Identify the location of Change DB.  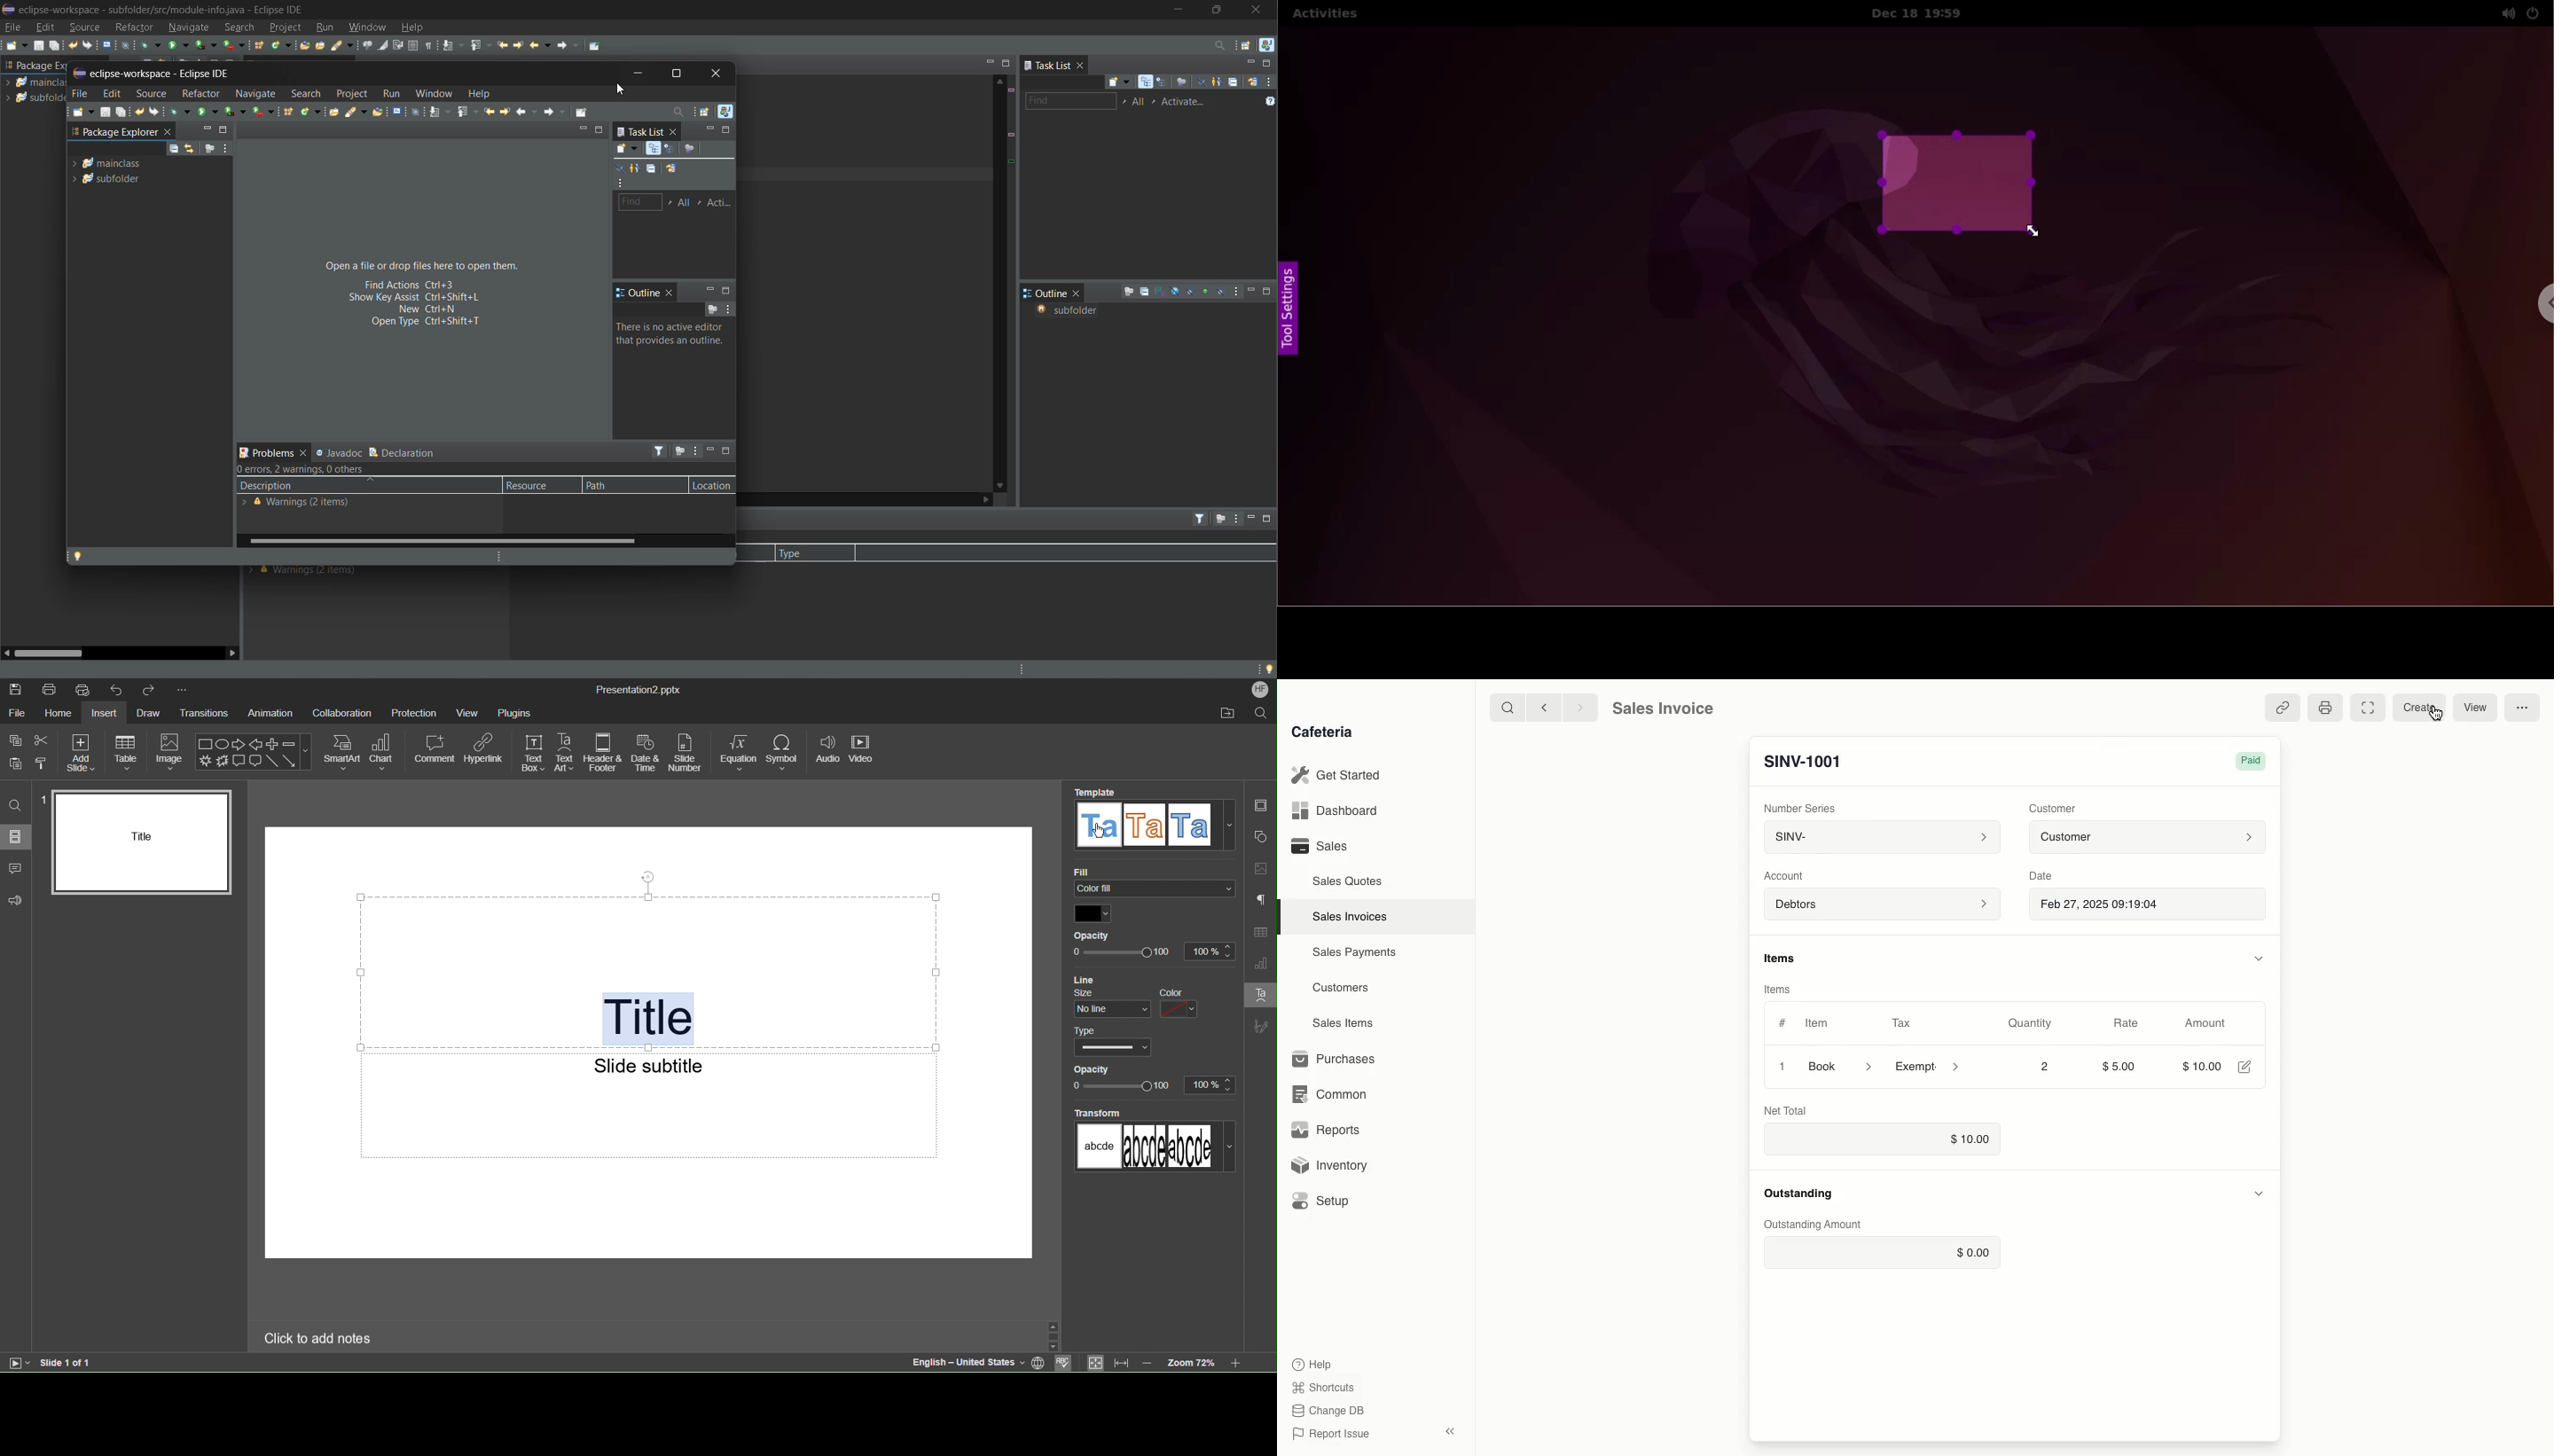
(1331, 1410).